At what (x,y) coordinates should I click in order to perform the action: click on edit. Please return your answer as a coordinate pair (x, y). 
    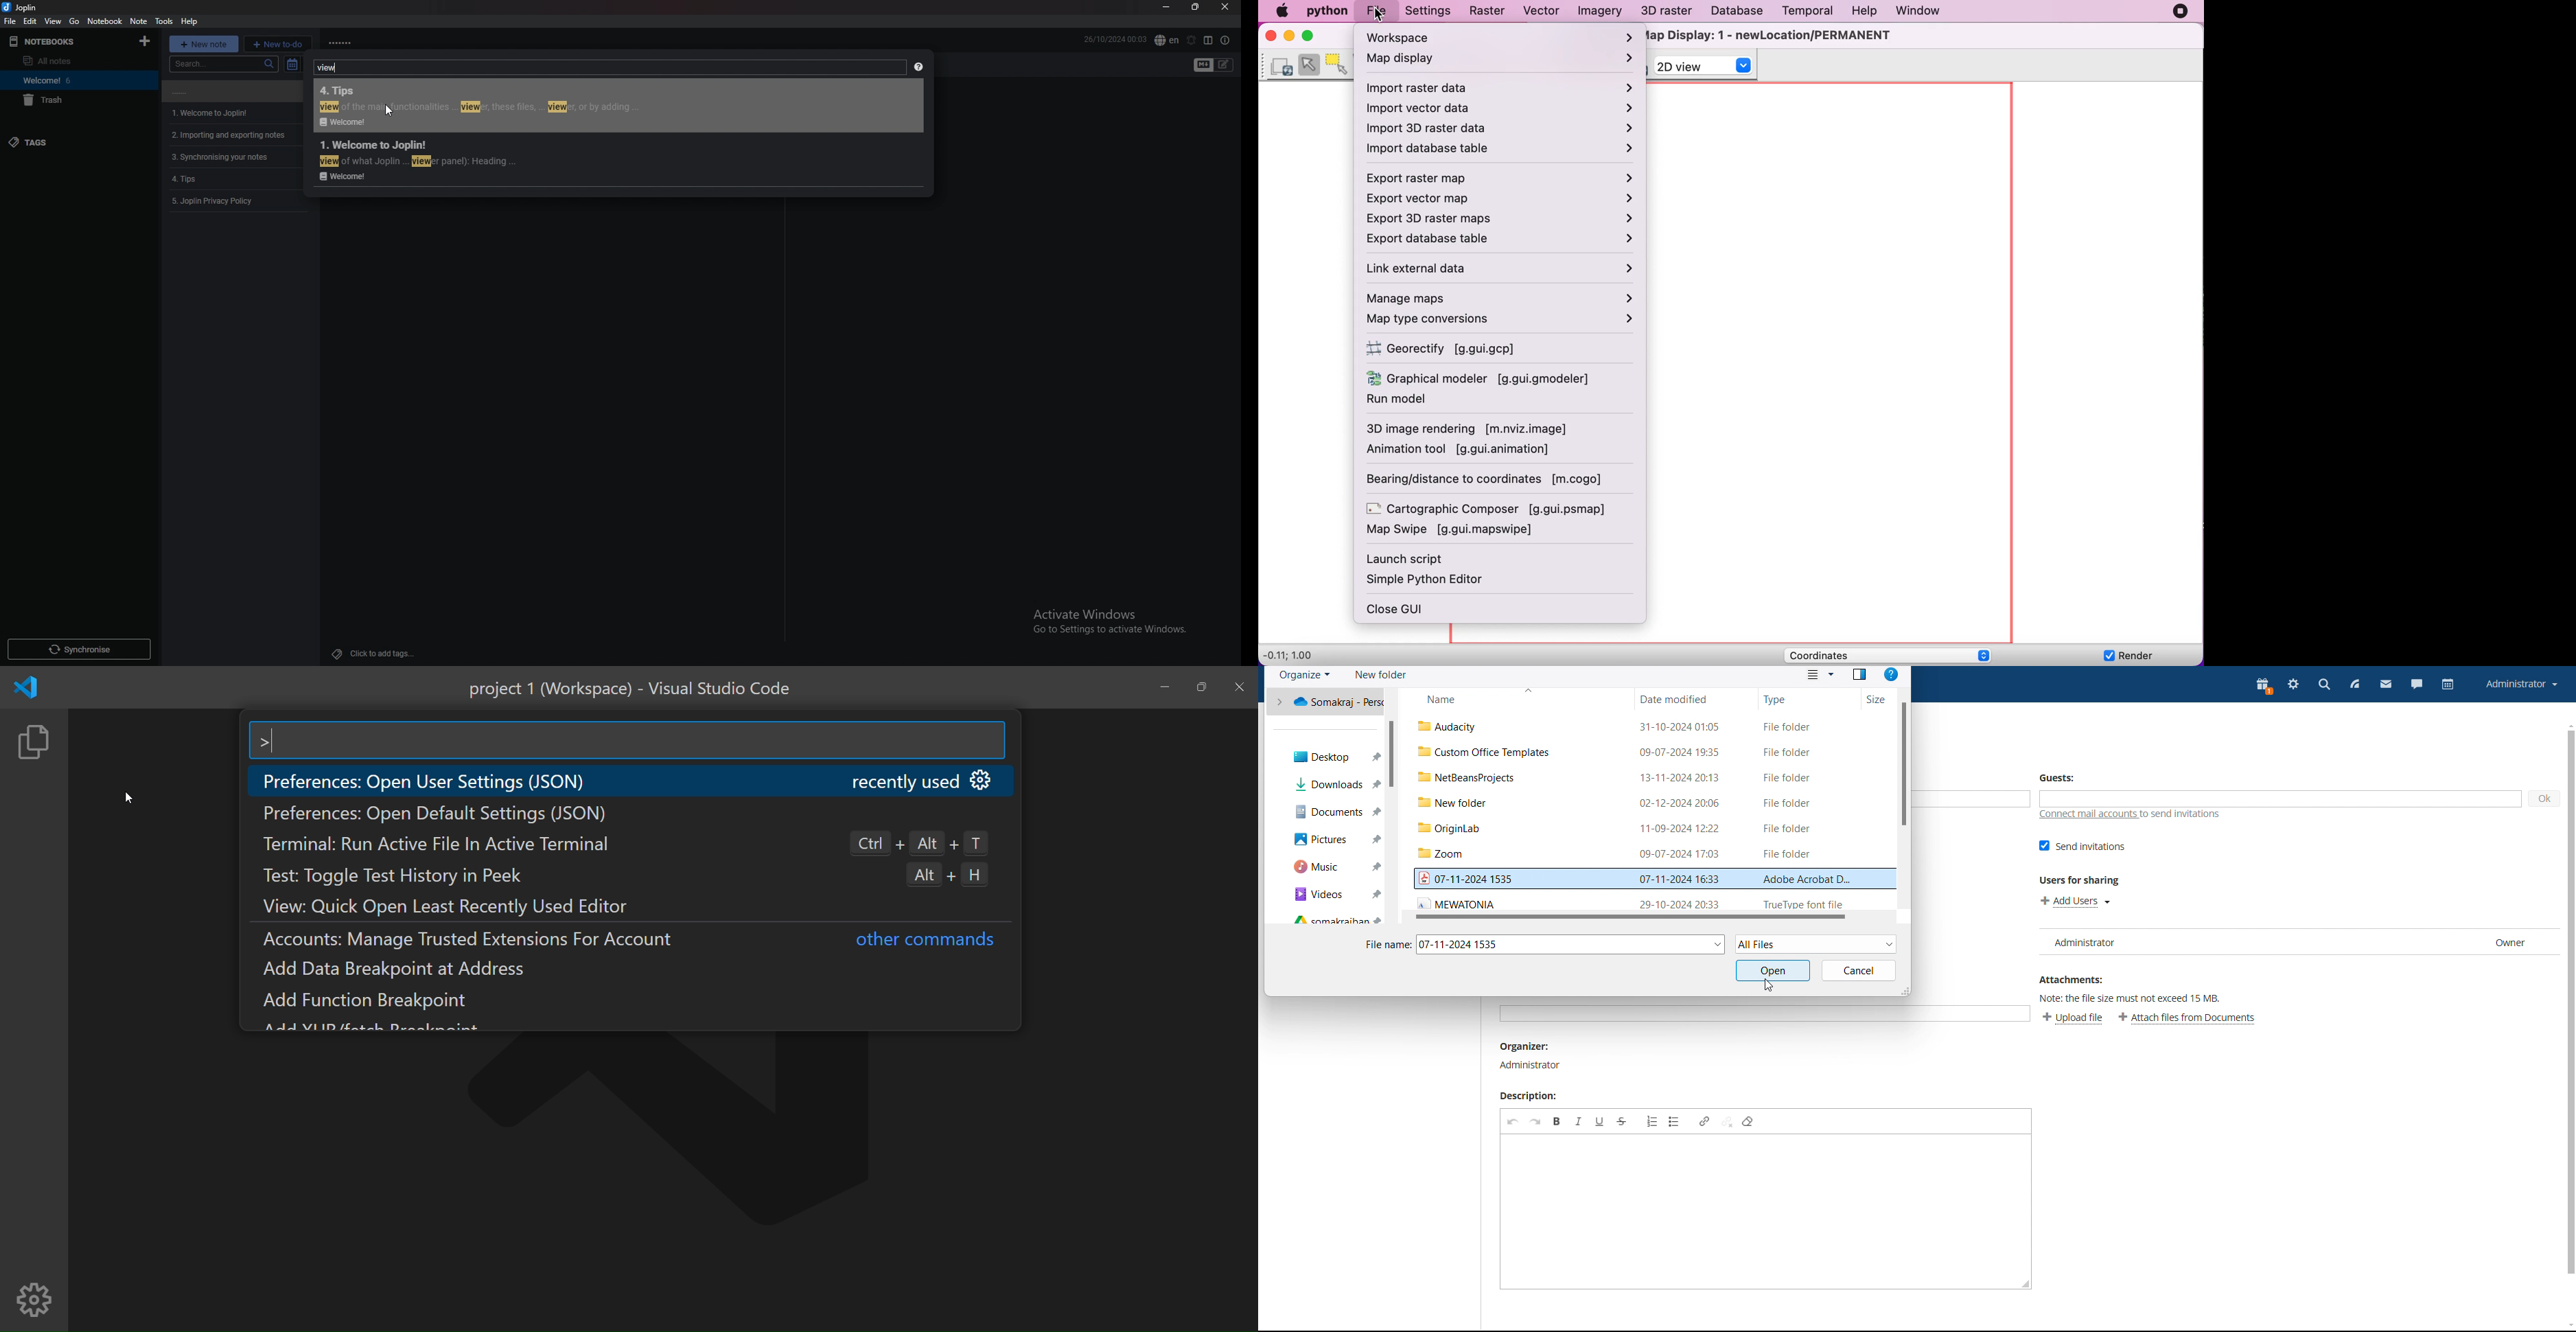
    Looking at the image, I should click on (30, 20).